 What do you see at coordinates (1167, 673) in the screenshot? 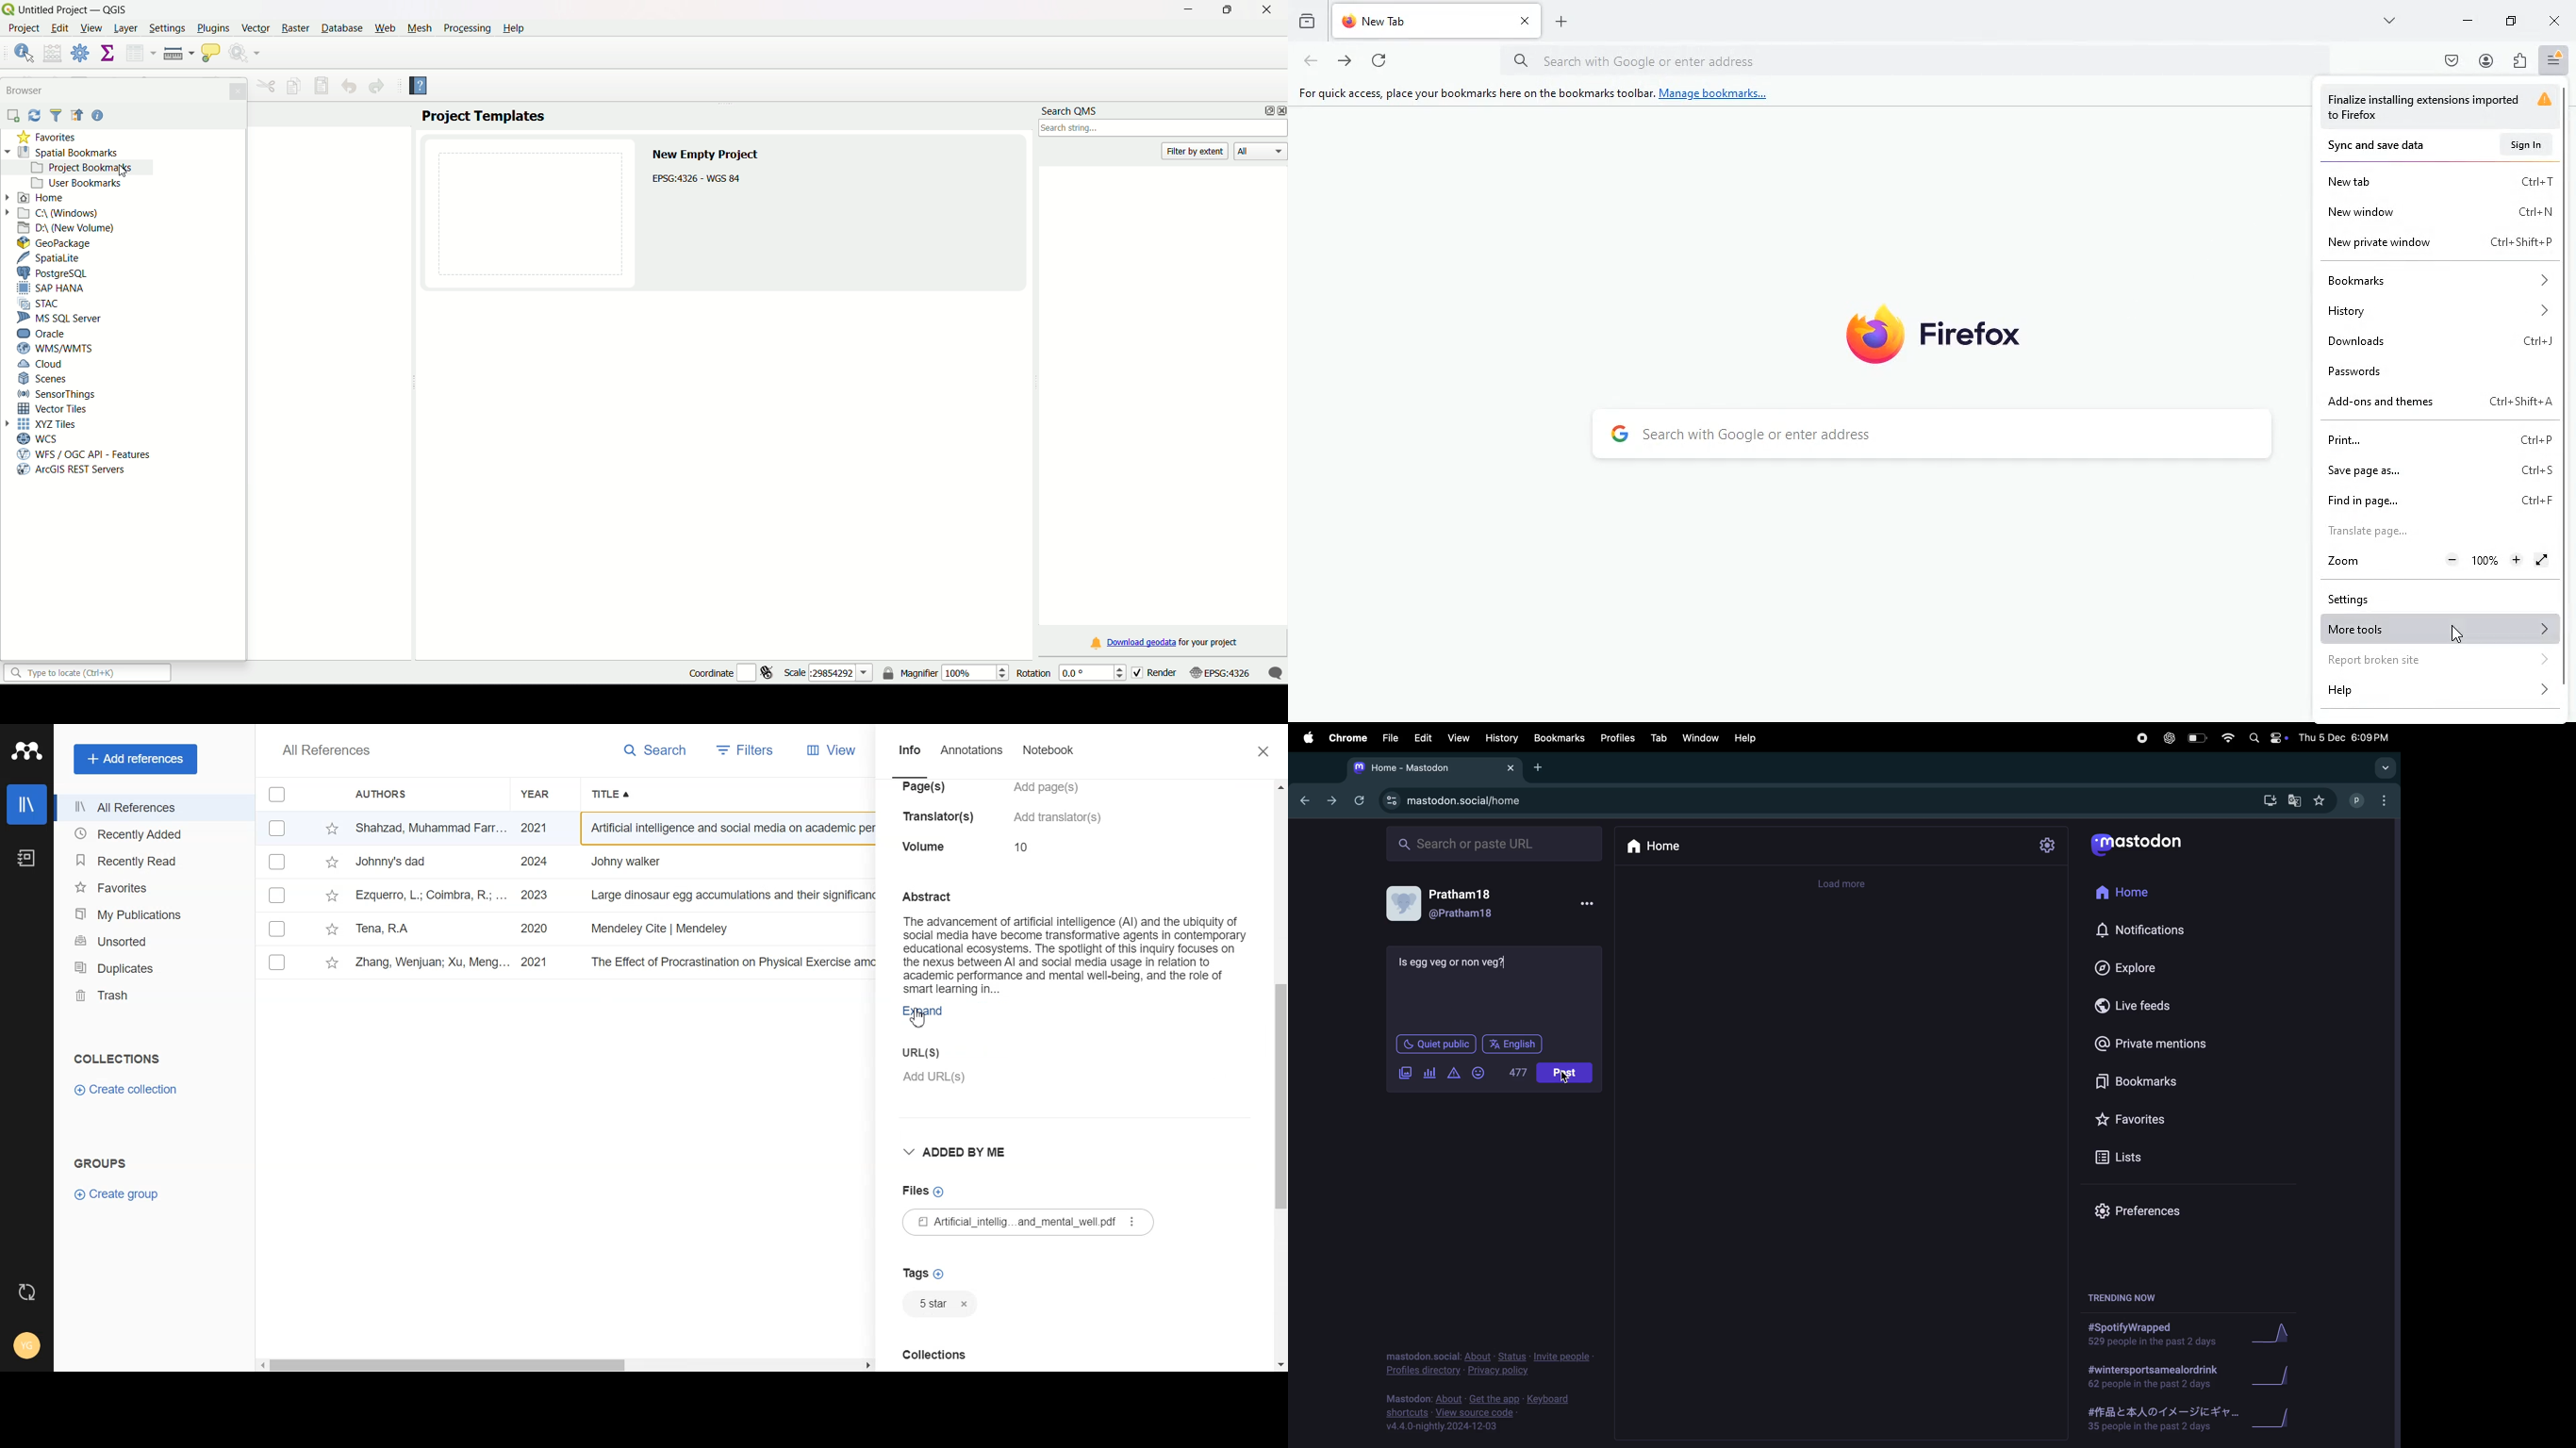
I see `render` at bounding box center [1167, 673].